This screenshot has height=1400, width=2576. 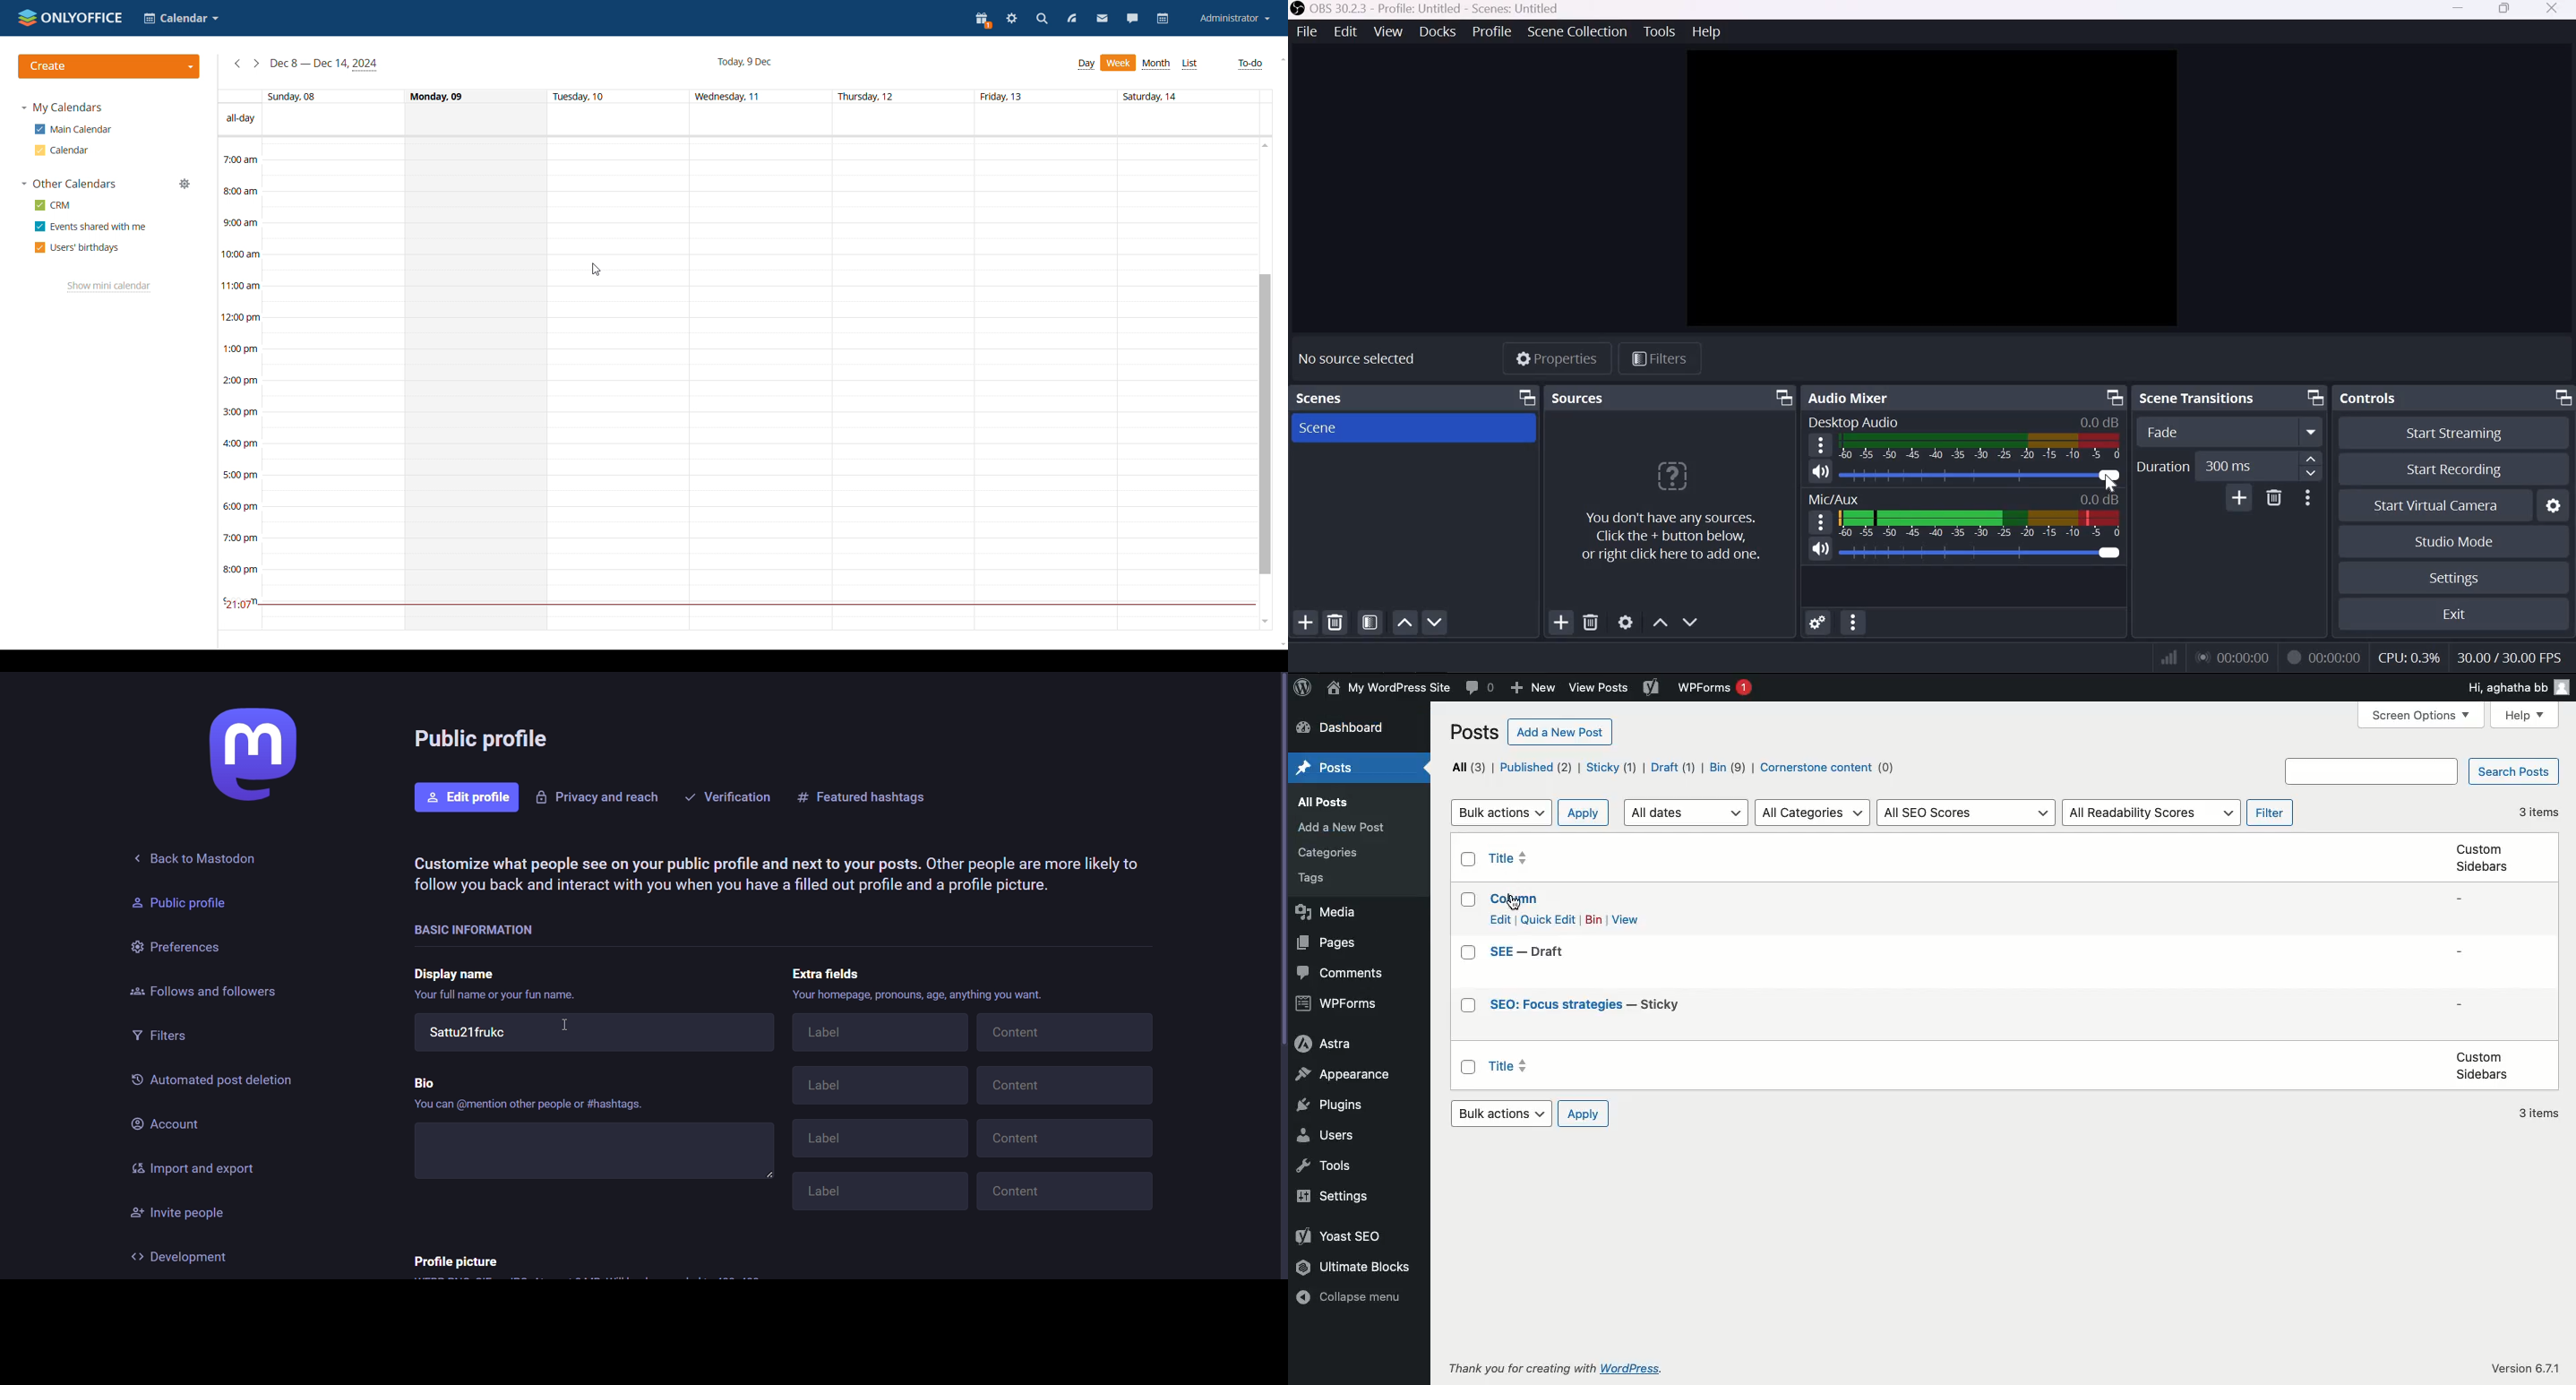 What do you see at coordinates (1856, 397) in the screenshot?
I see `Audio Mixer` at bounding box center [1856, 397].